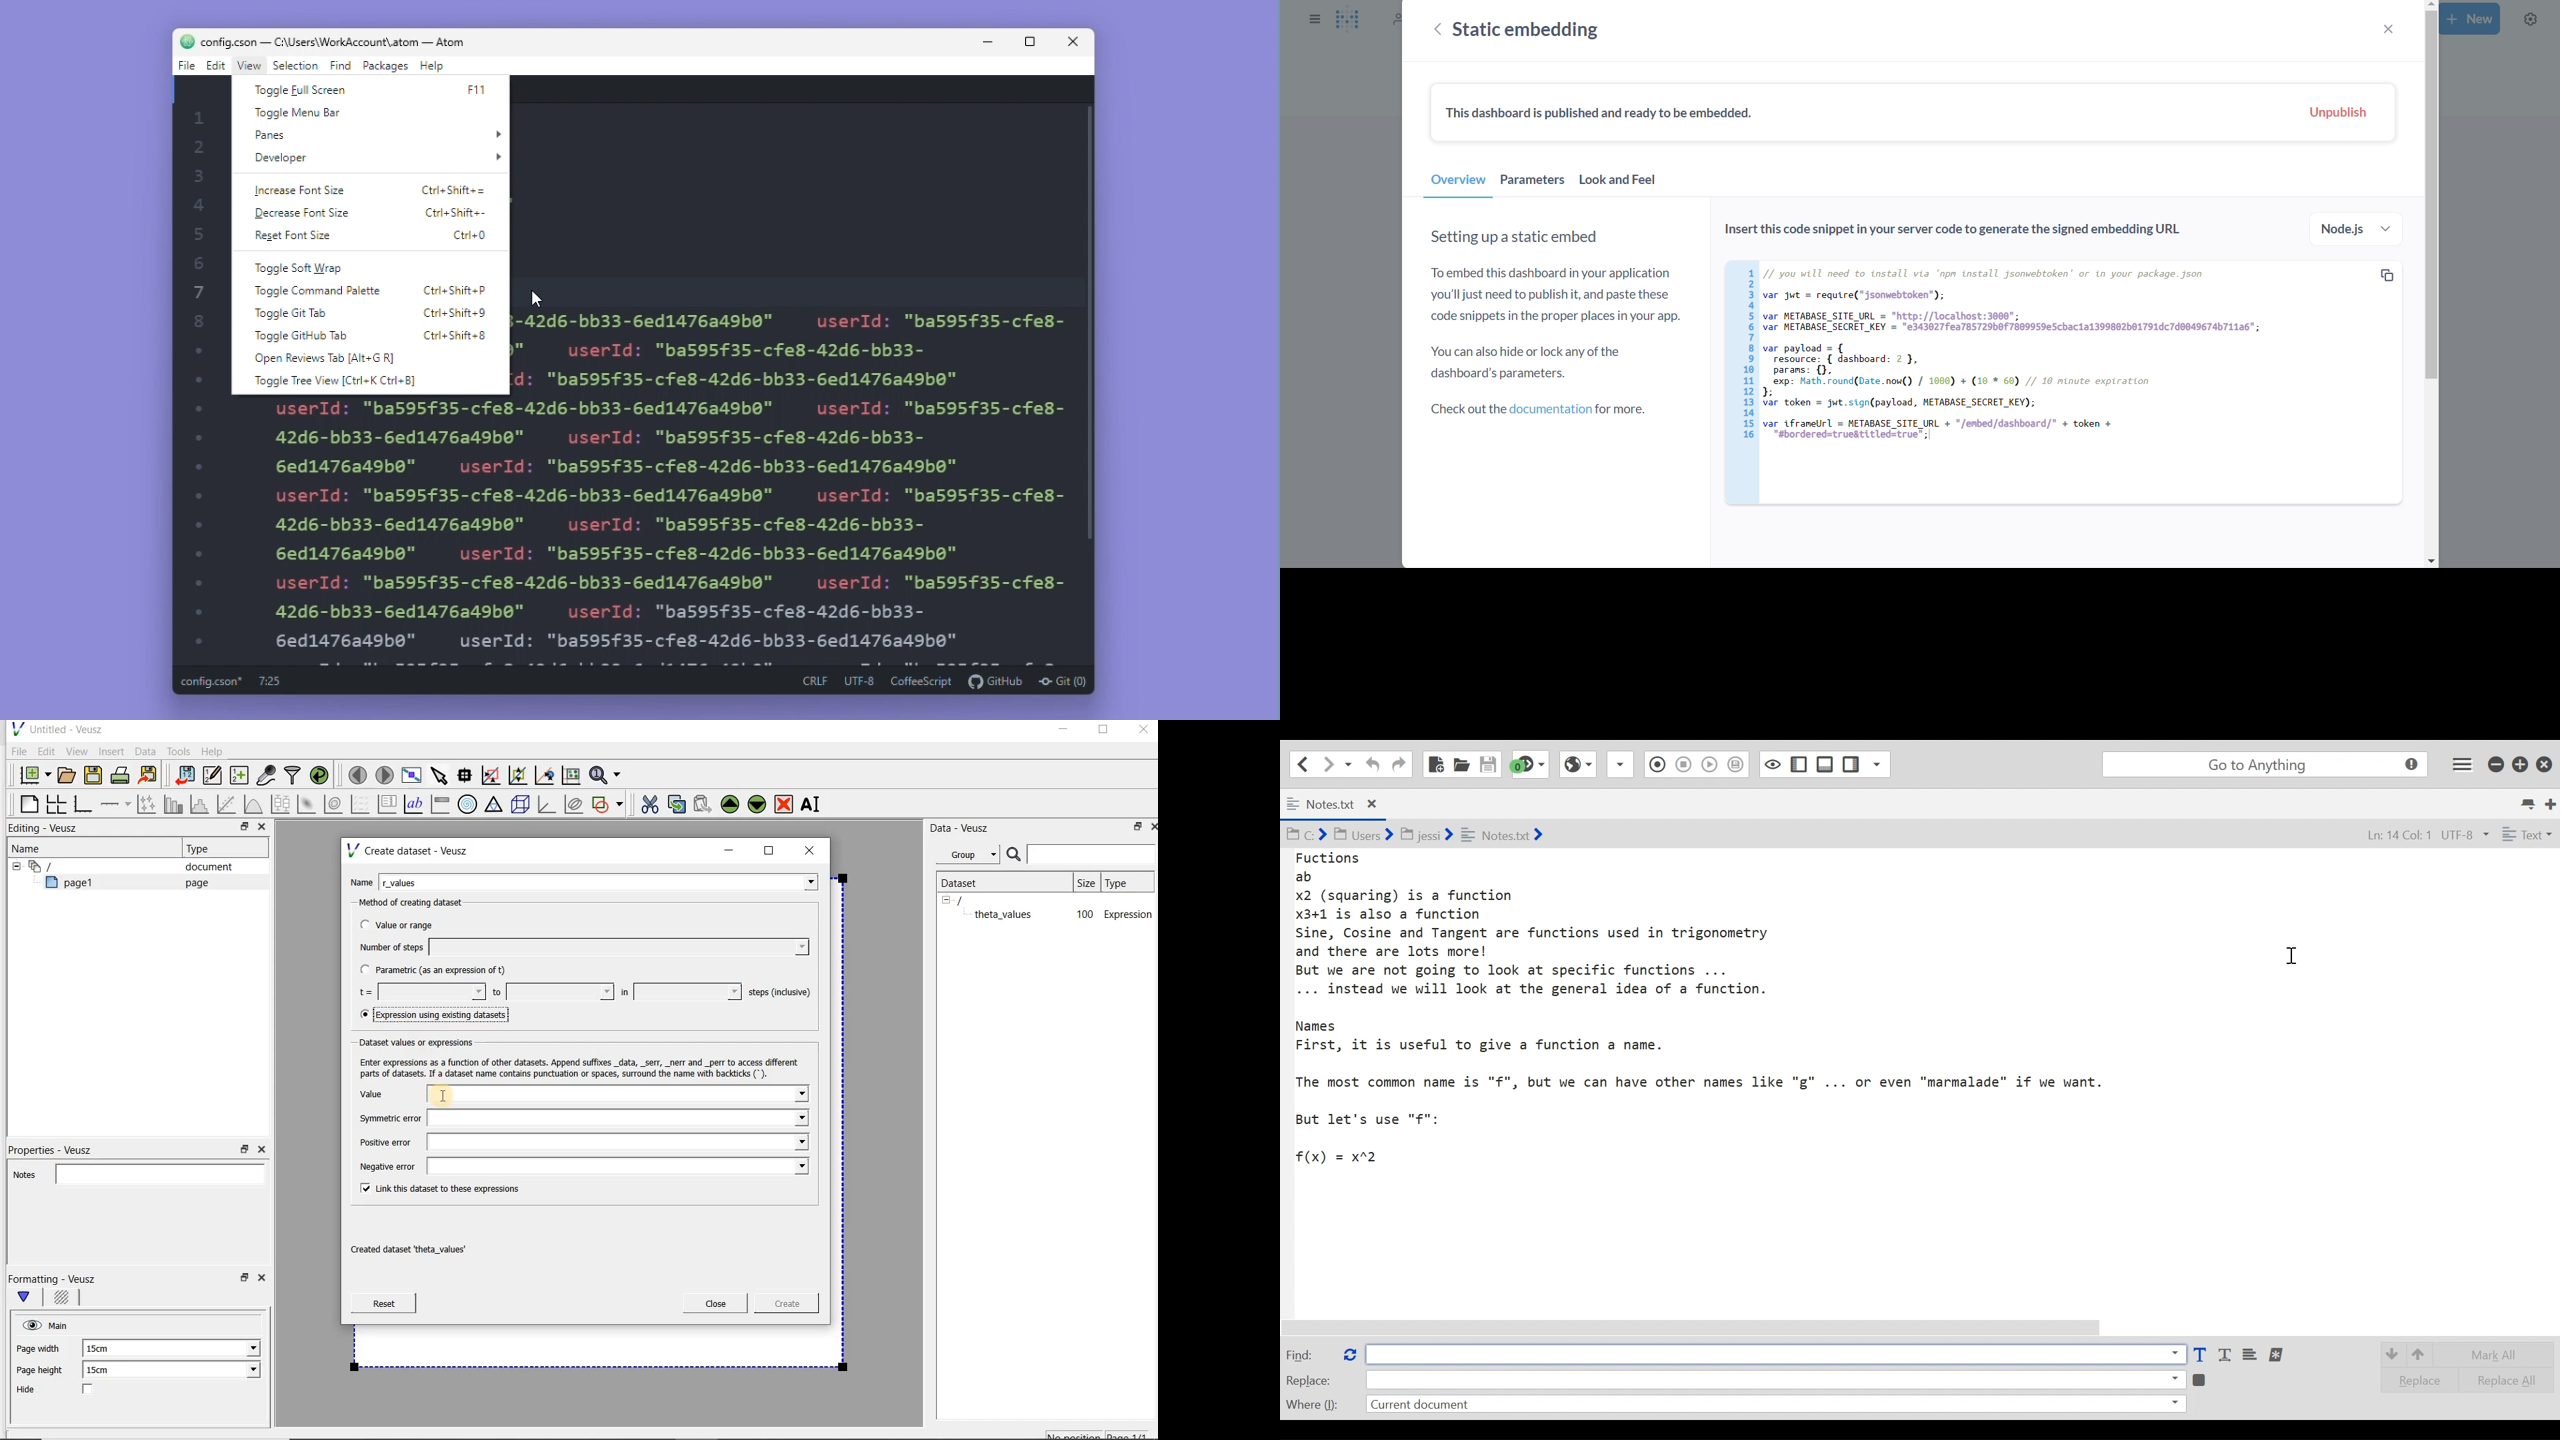  What do you see at coordinates (519, 776) in the screenshot?
I see `click to zoom out of graph axes` at bounding box center [519, 776].